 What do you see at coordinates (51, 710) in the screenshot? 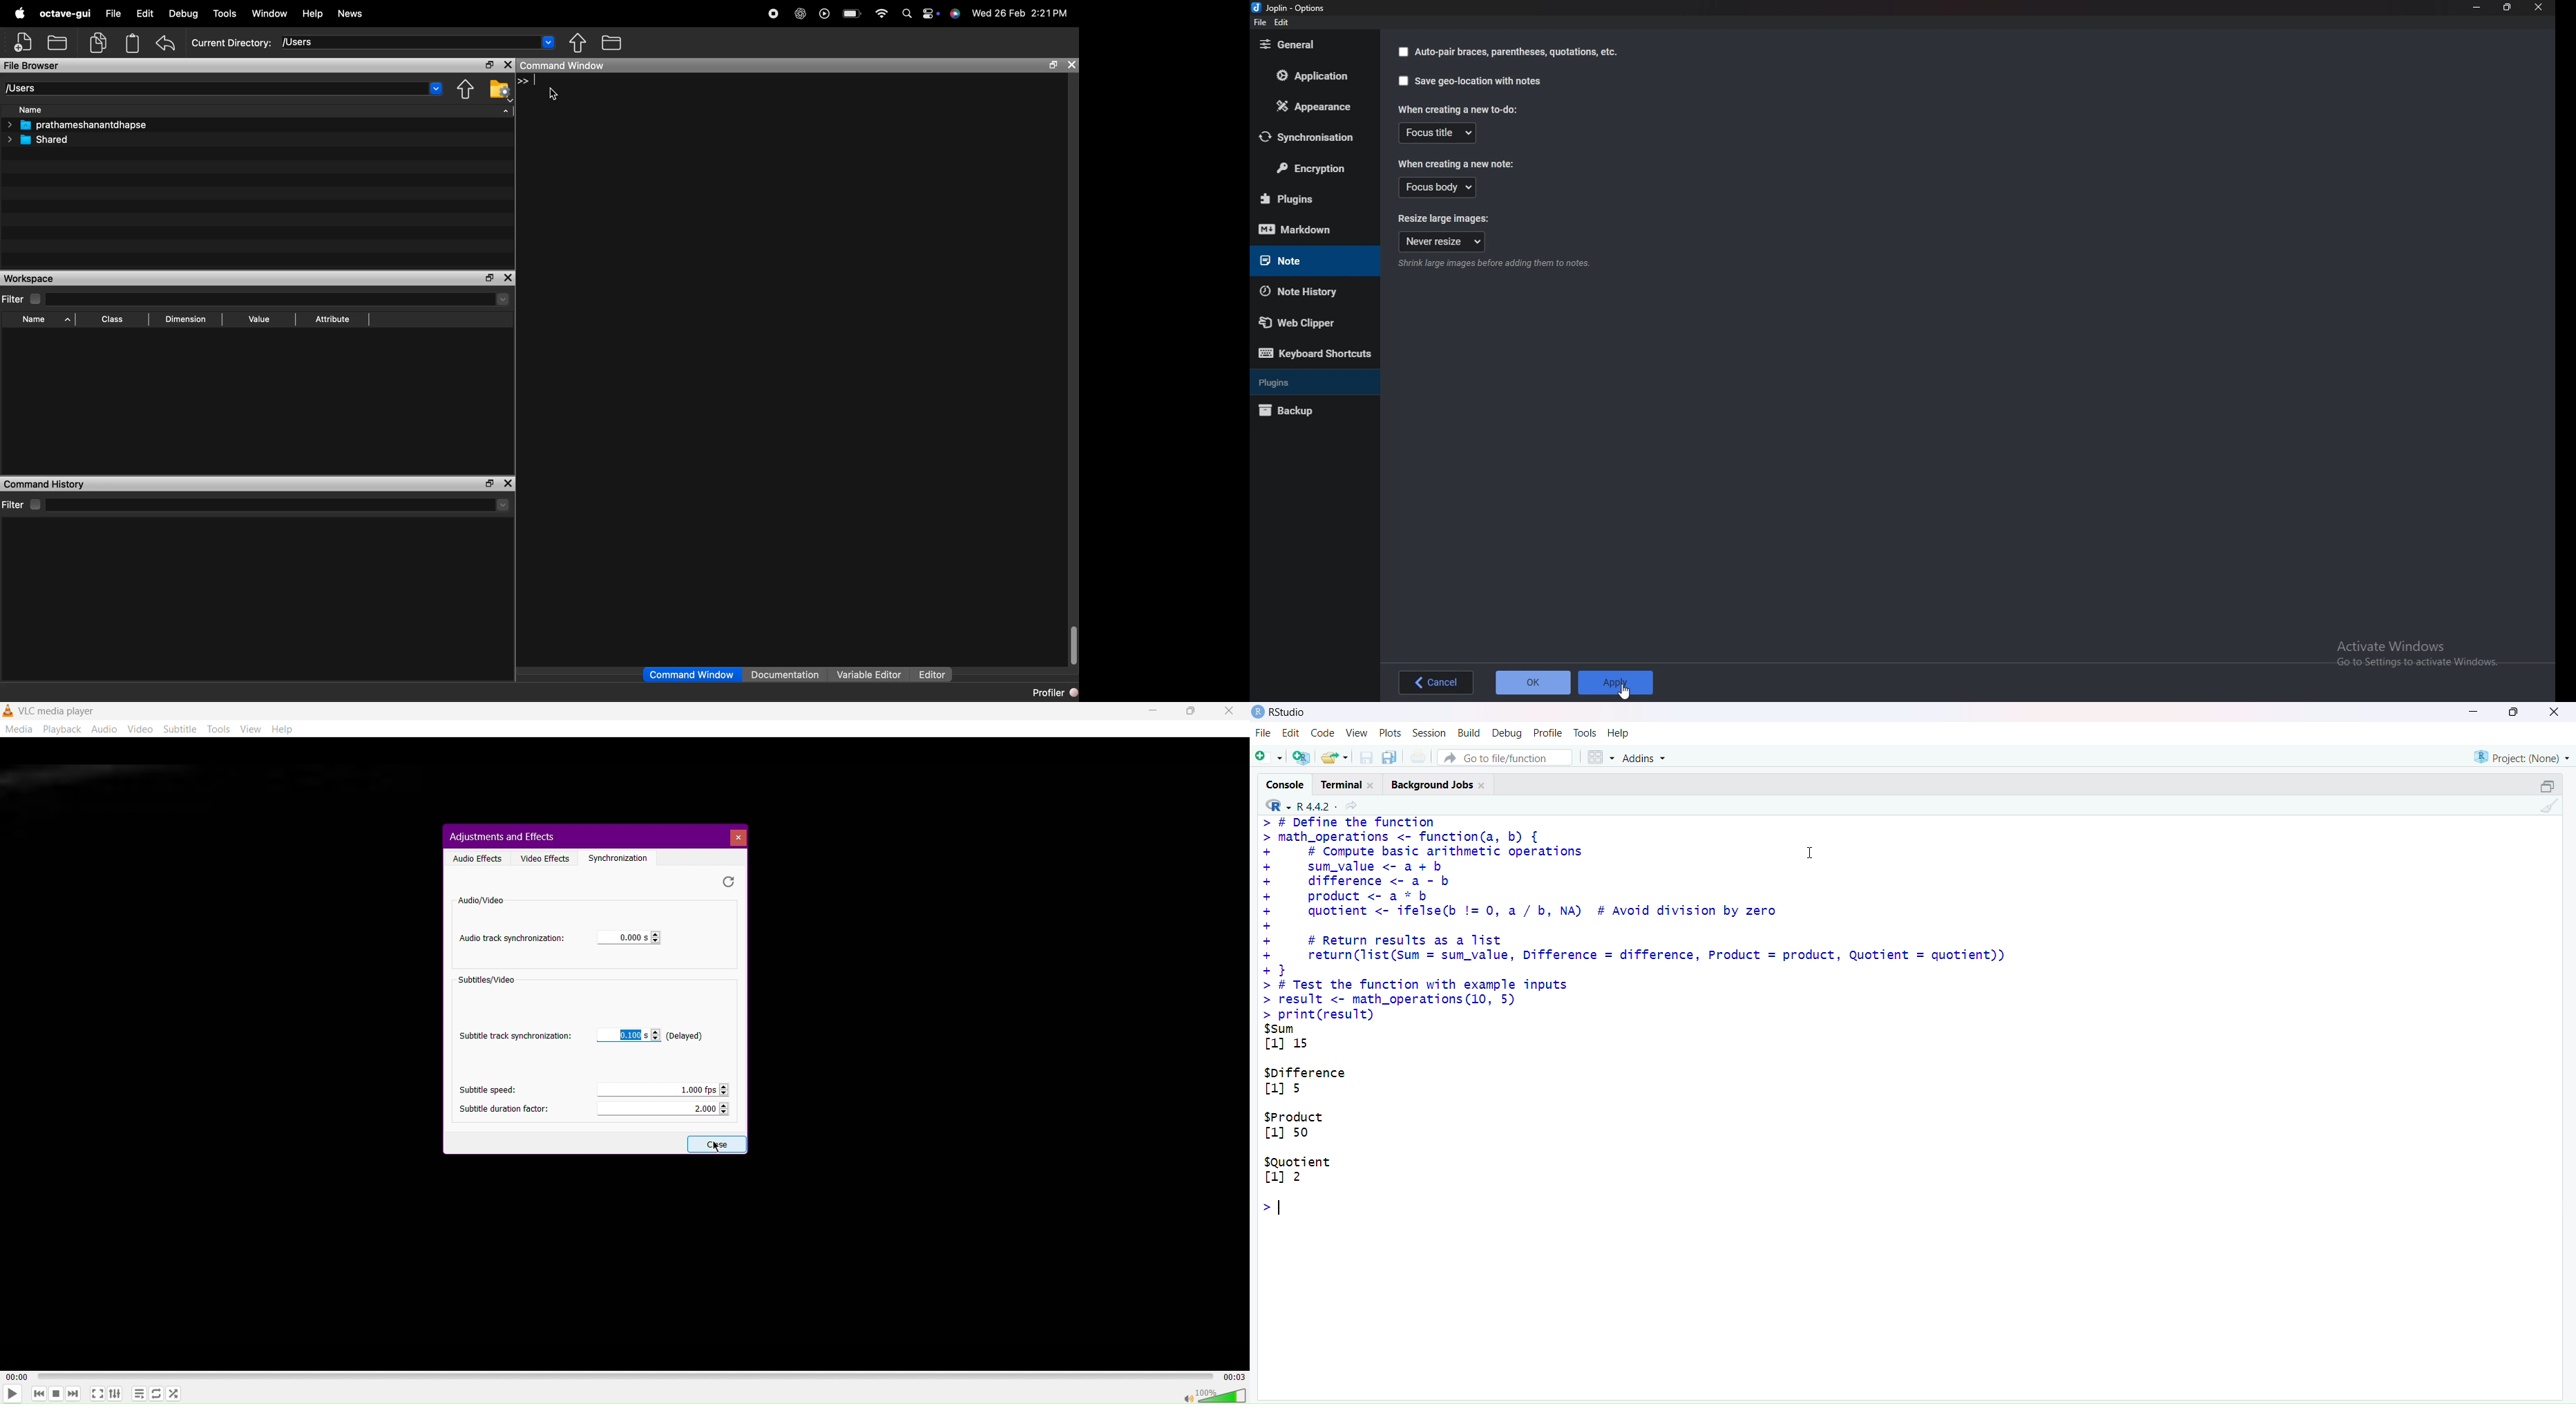
I see `VLC Media player` at bounding box center [51, 710].